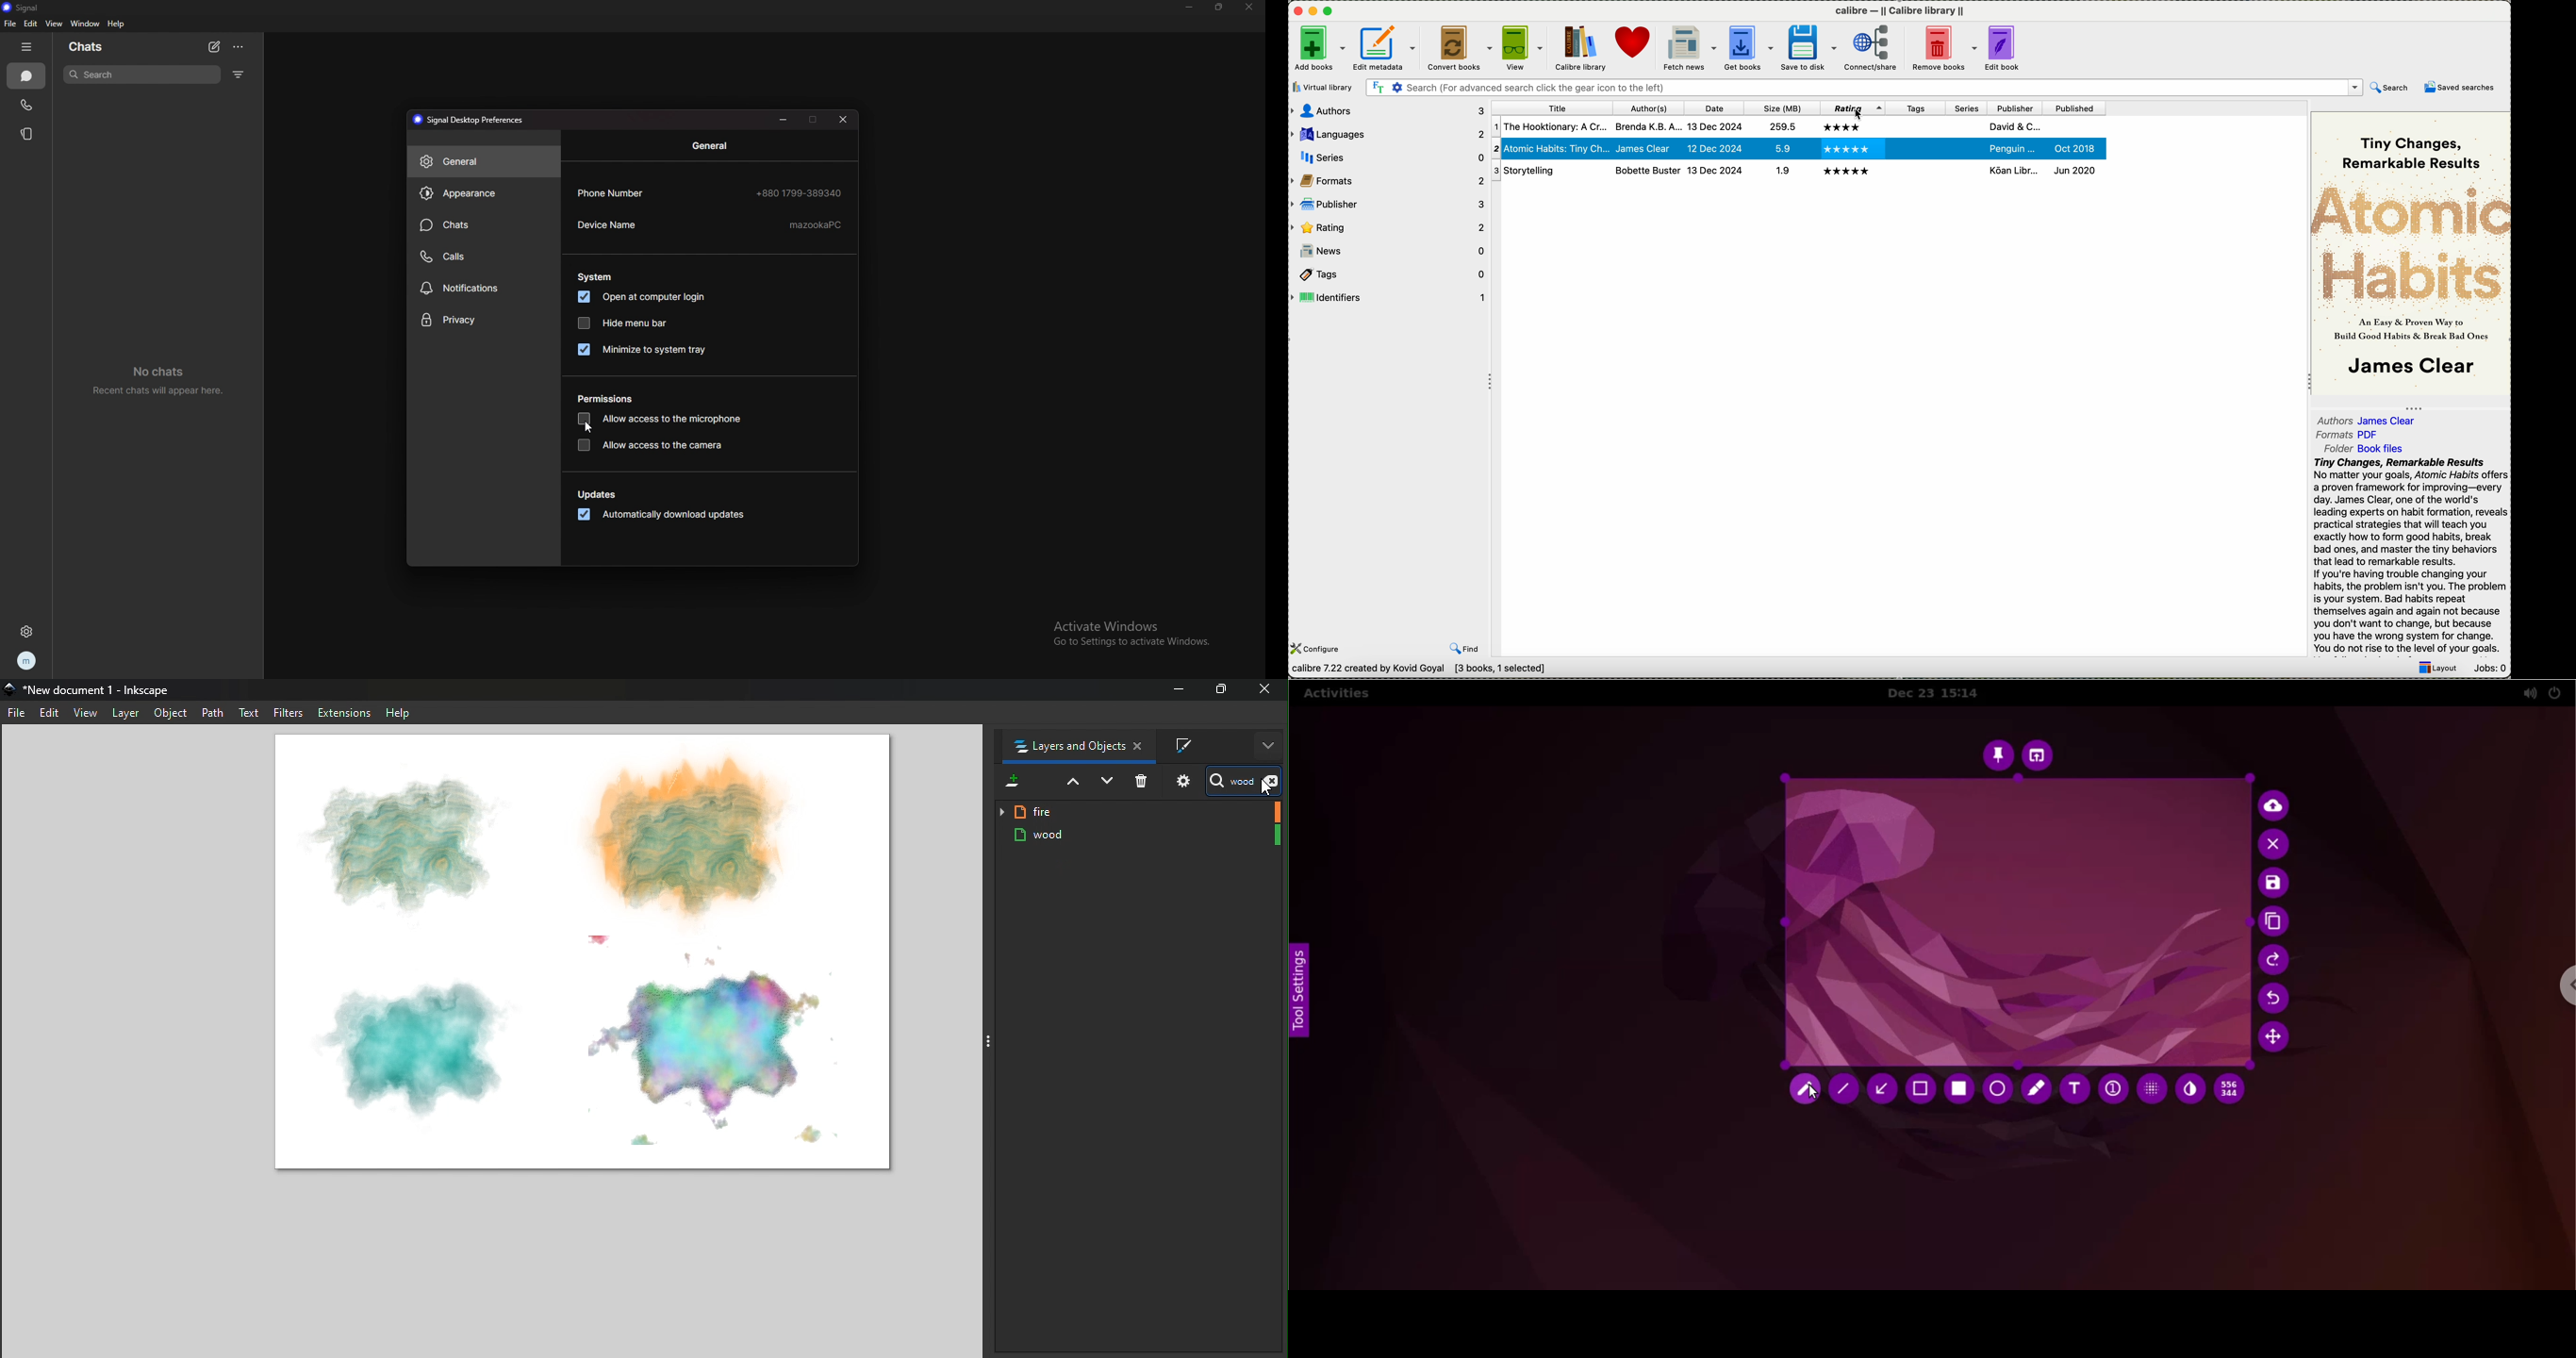 This screenshot has width=2576, height=1372. Describe the element at coordinates (2335, 420) in the screenshot. I see `Authors` at that location.